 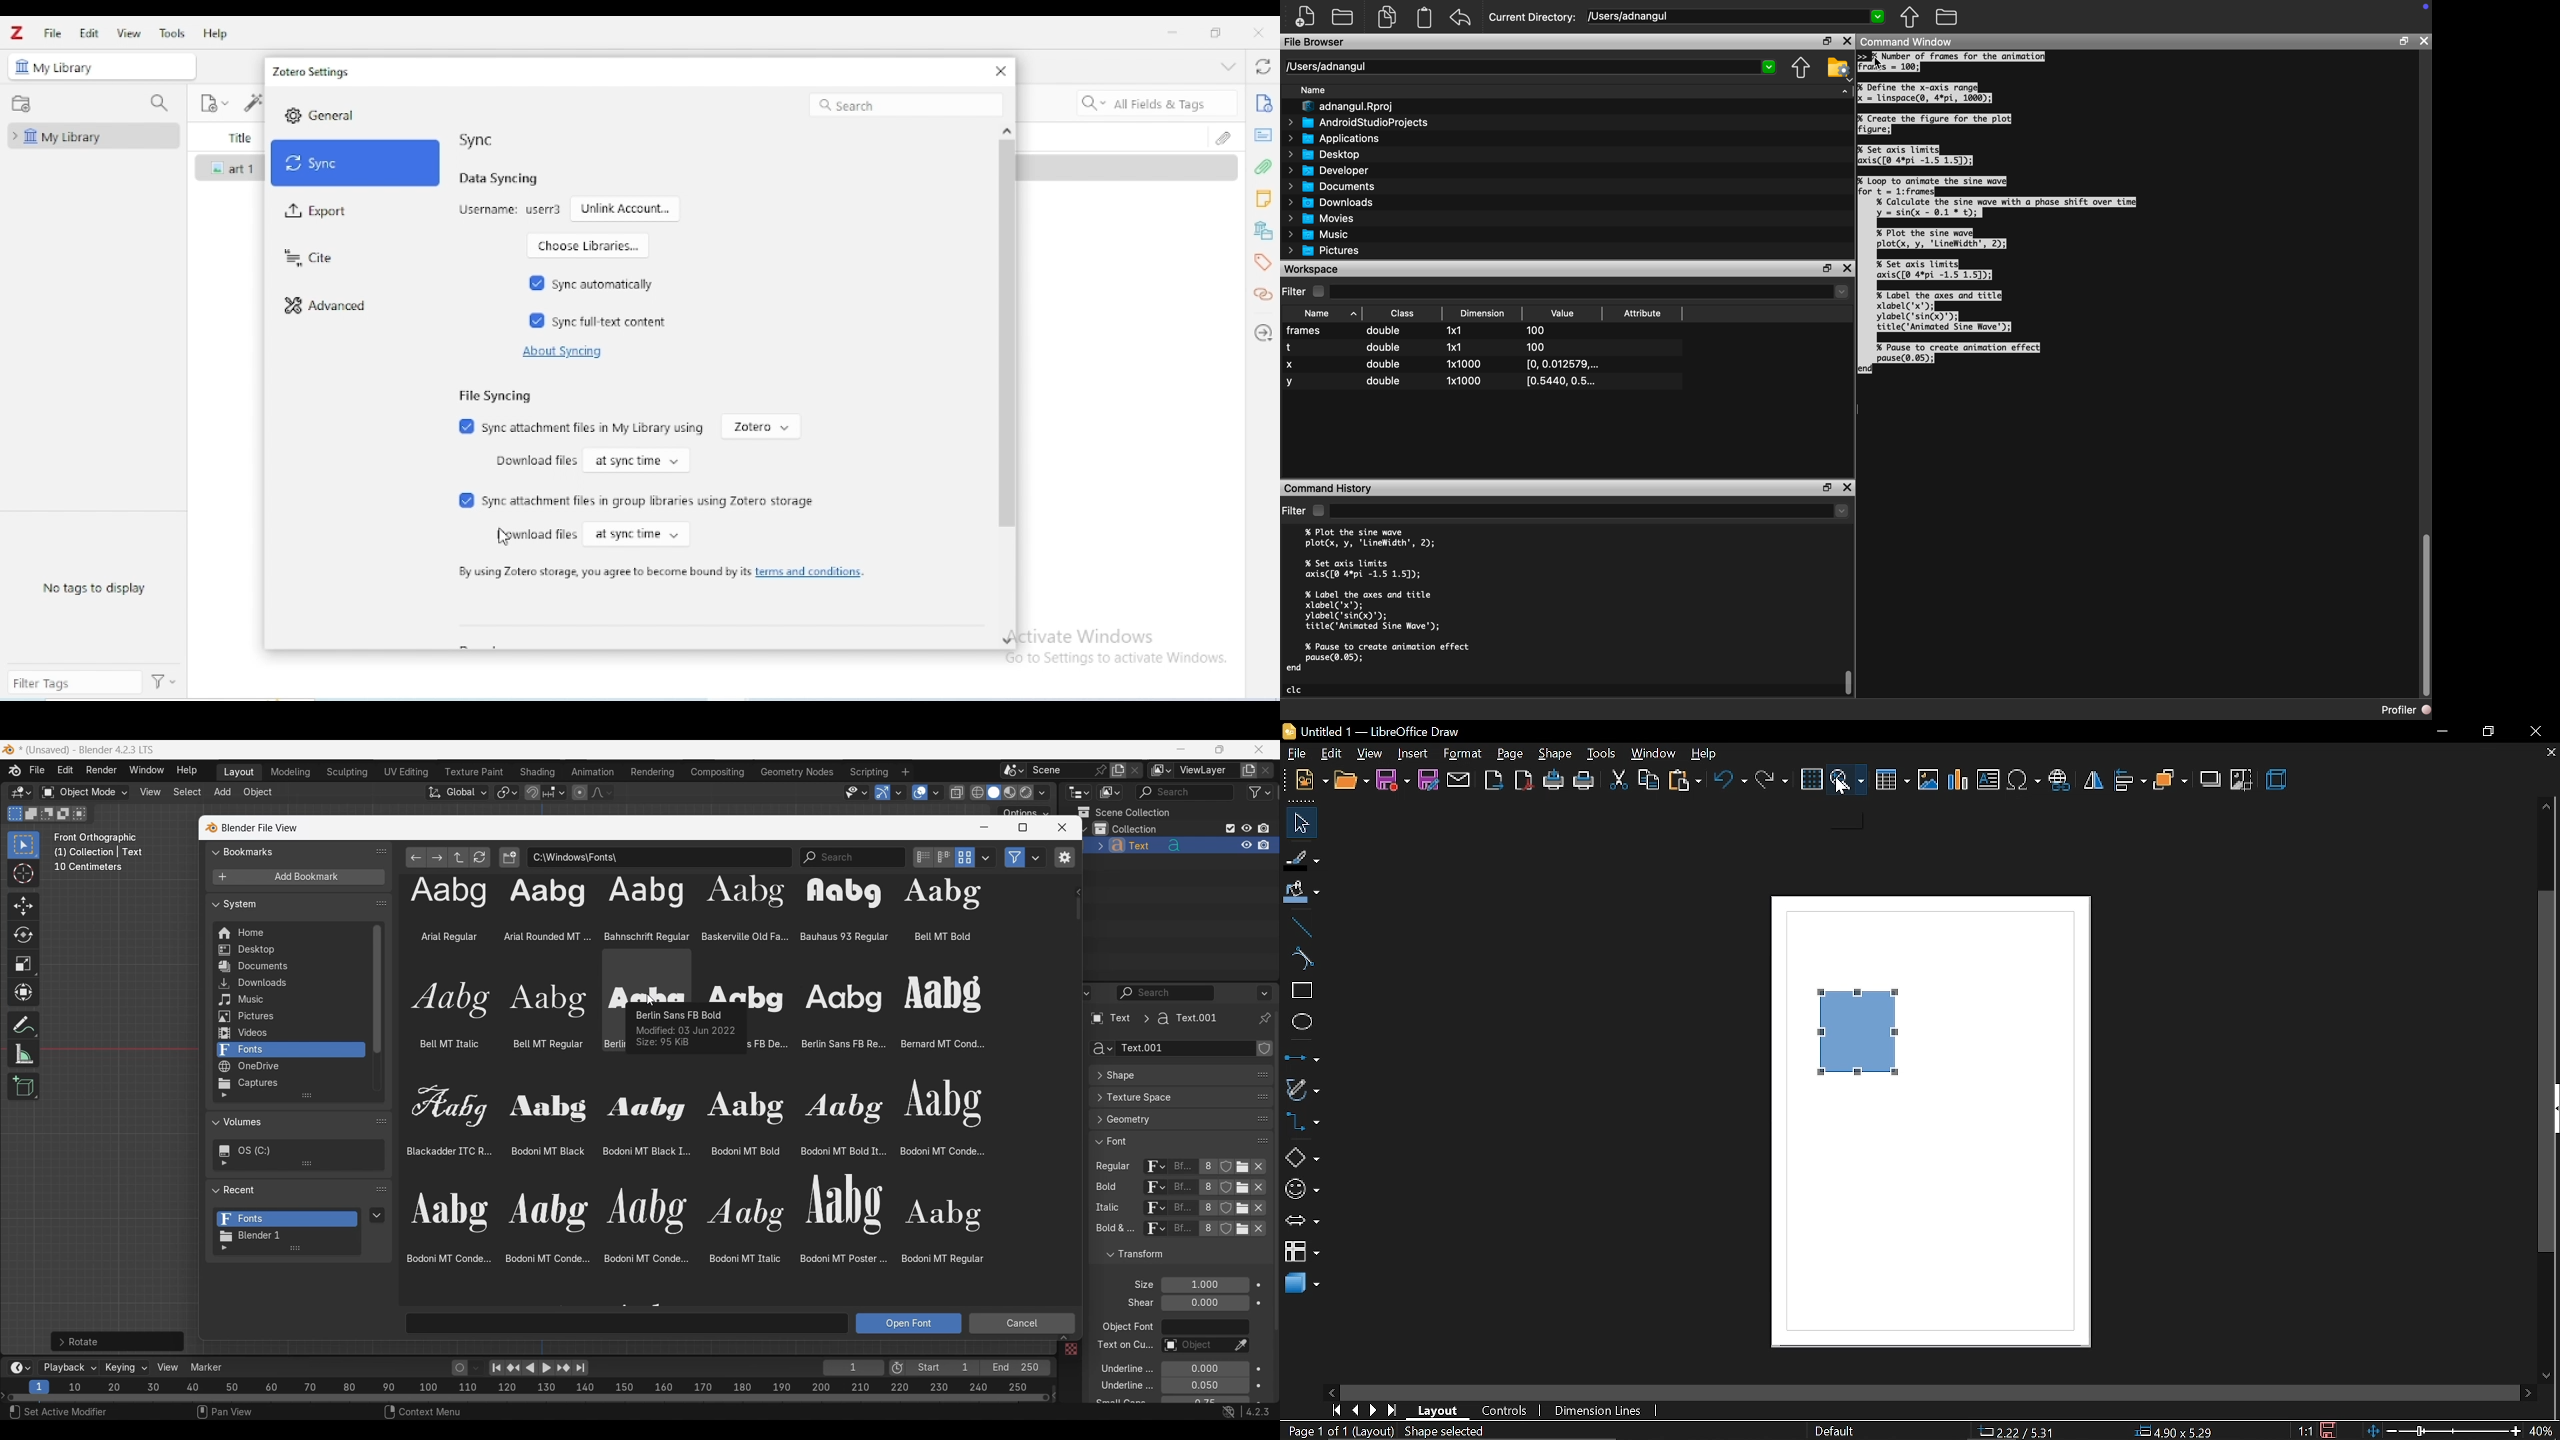 What do you see at coordinates (1958, 63) in the screenshot?
I see ` Number of frames for the animation)Fras = 100;` at bounding box center [1958, 63].